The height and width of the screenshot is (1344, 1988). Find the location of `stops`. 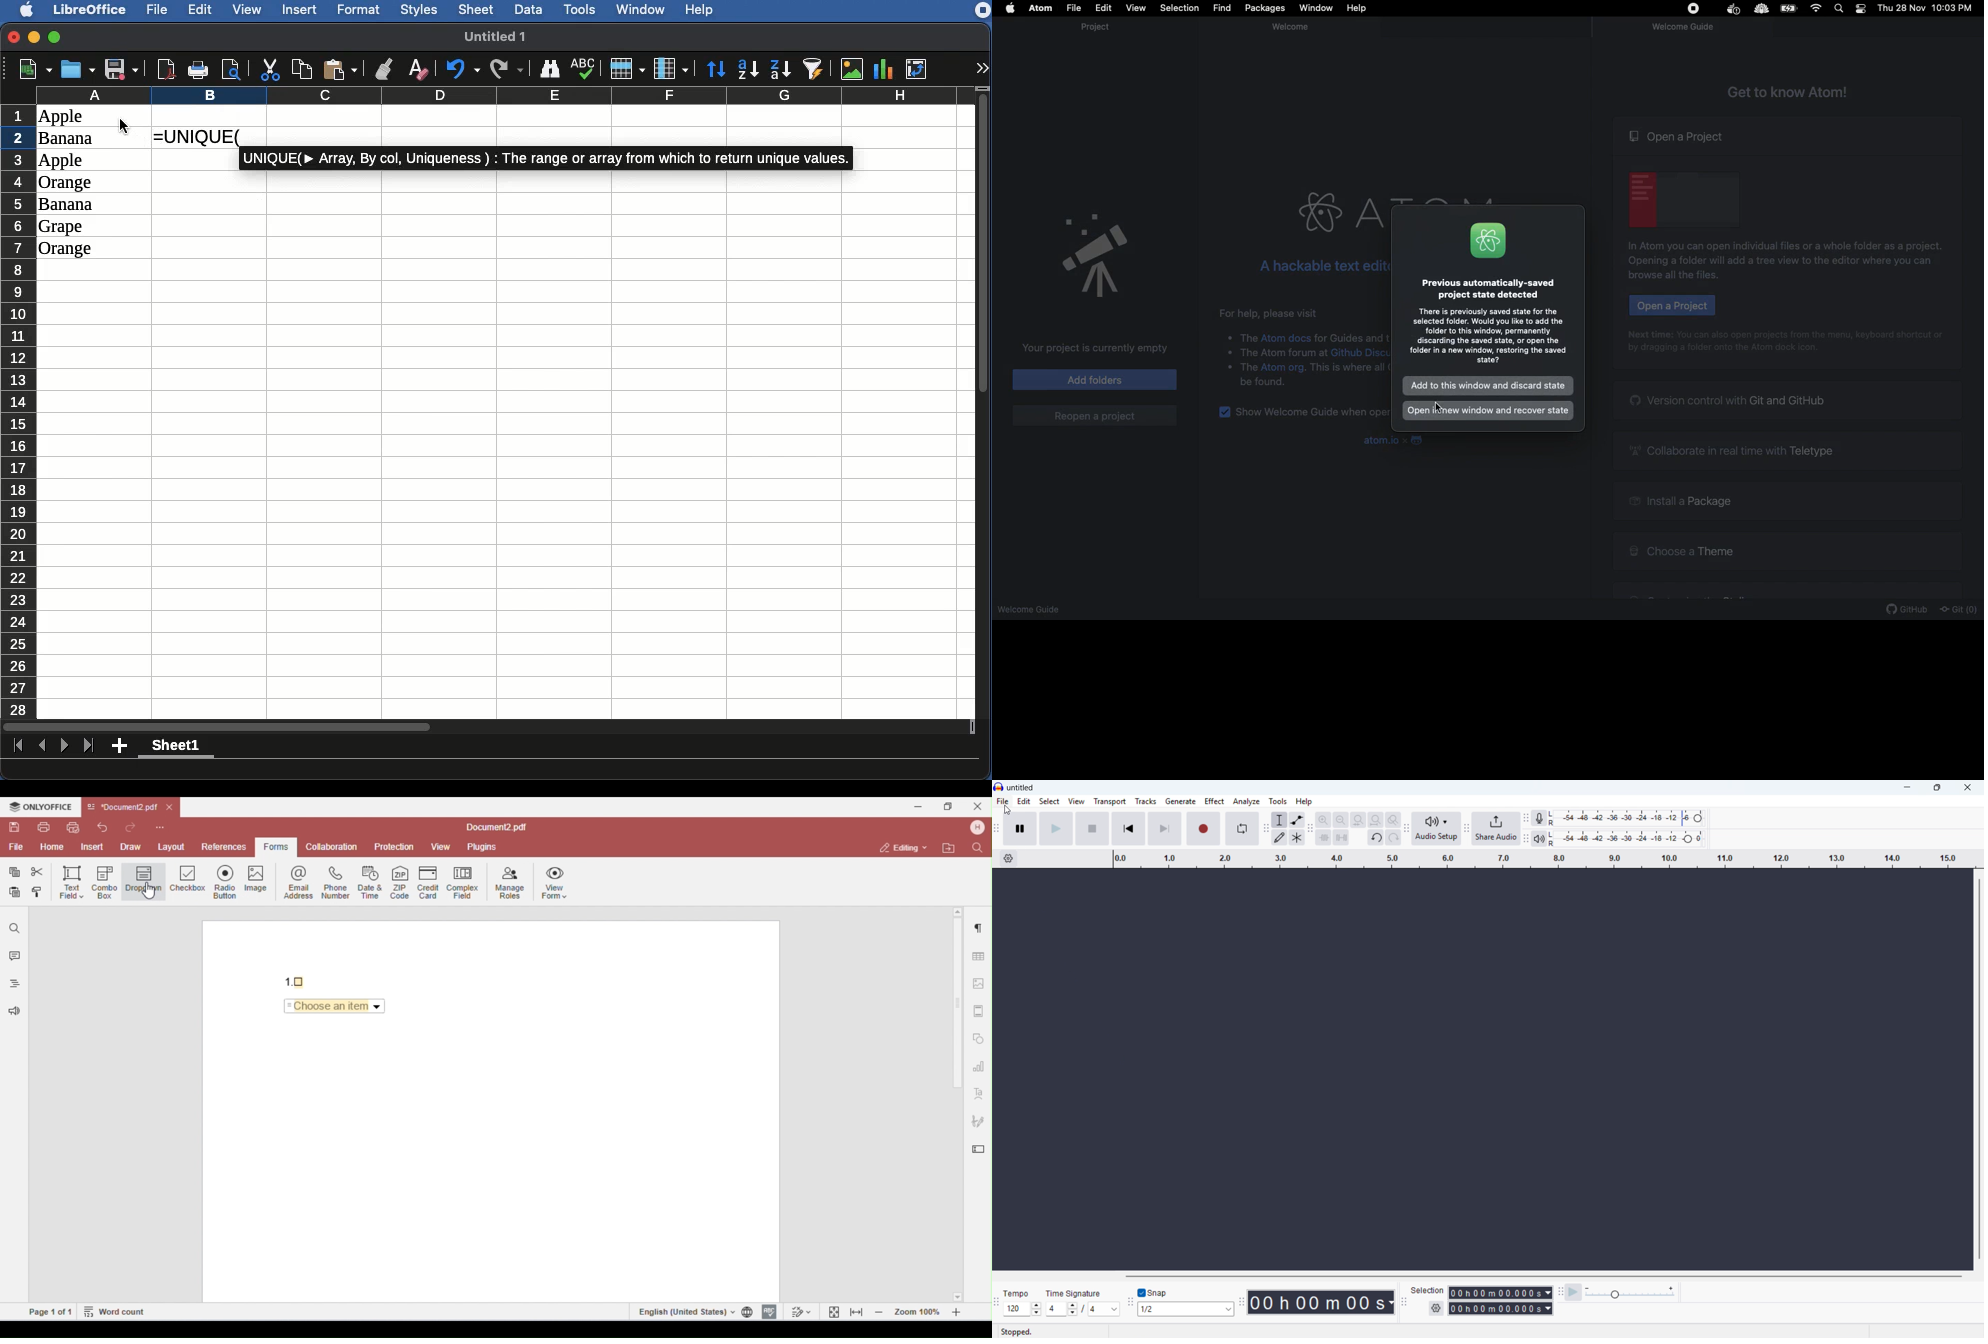

stops is located at coordinates (1695, 10).